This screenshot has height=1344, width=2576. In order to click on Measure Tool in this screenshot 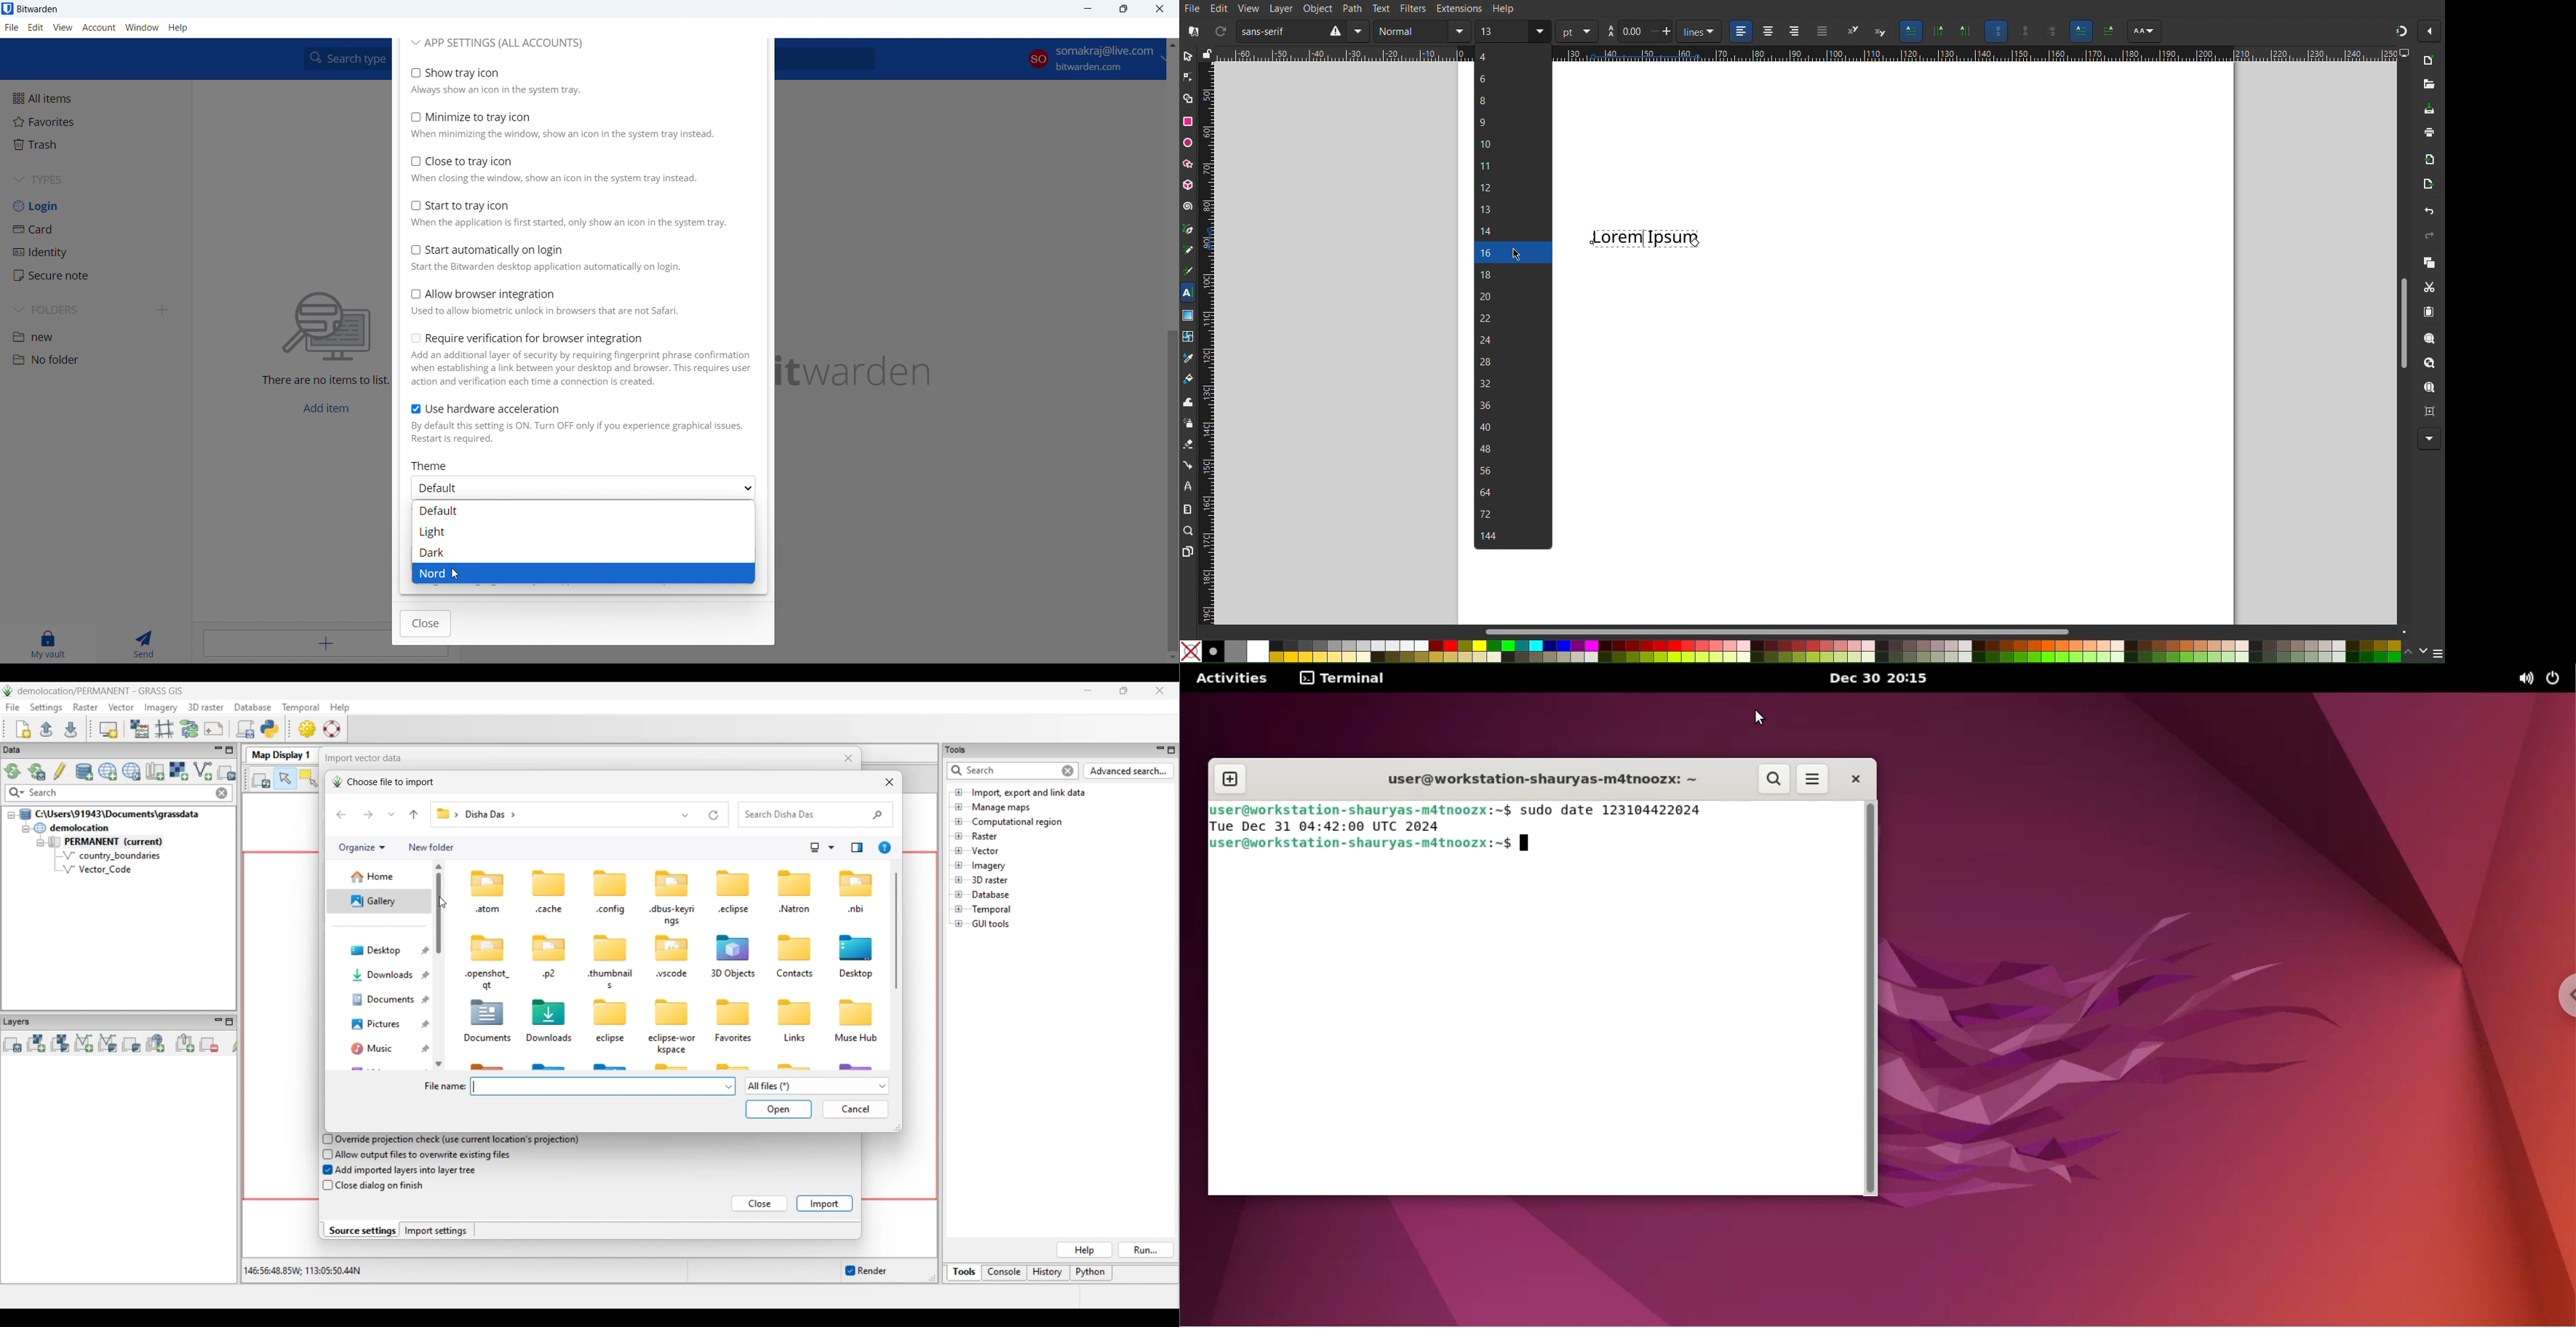, I will do `click(1187, 508)`.